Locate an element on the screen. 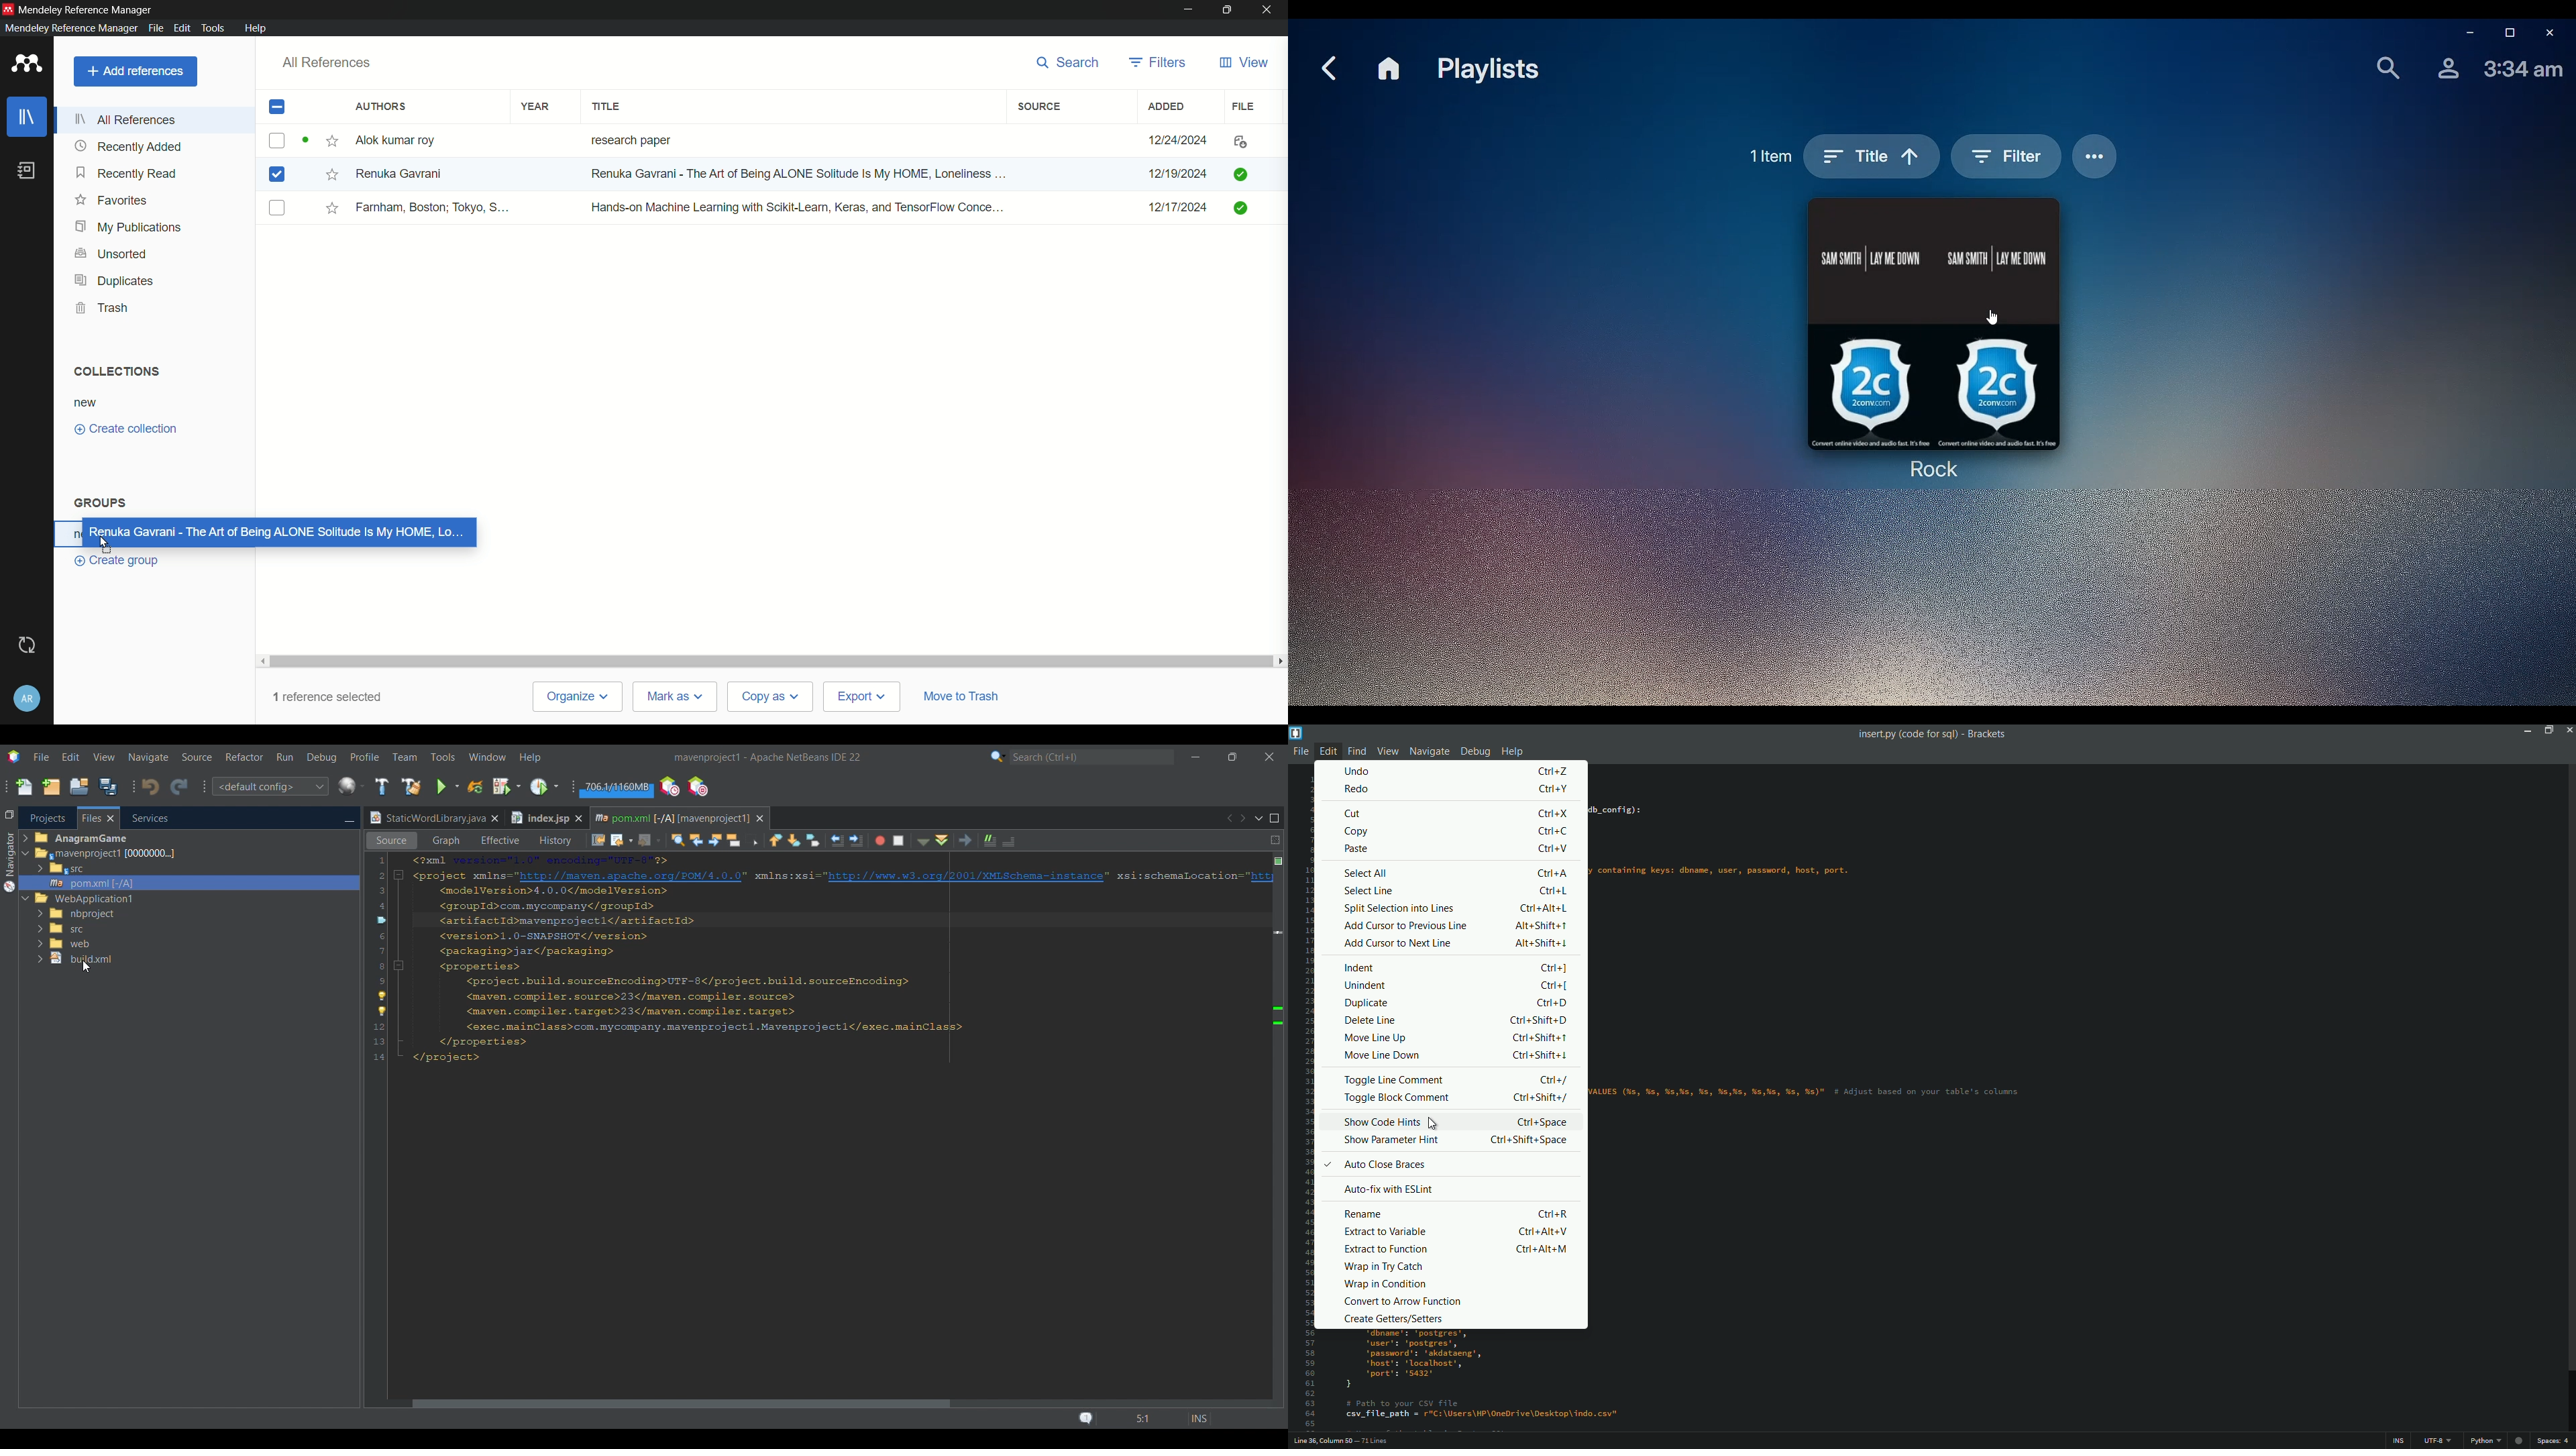 This screenshot has width=2576, height=1456. reserach paper is located at coordinates (628, 138).